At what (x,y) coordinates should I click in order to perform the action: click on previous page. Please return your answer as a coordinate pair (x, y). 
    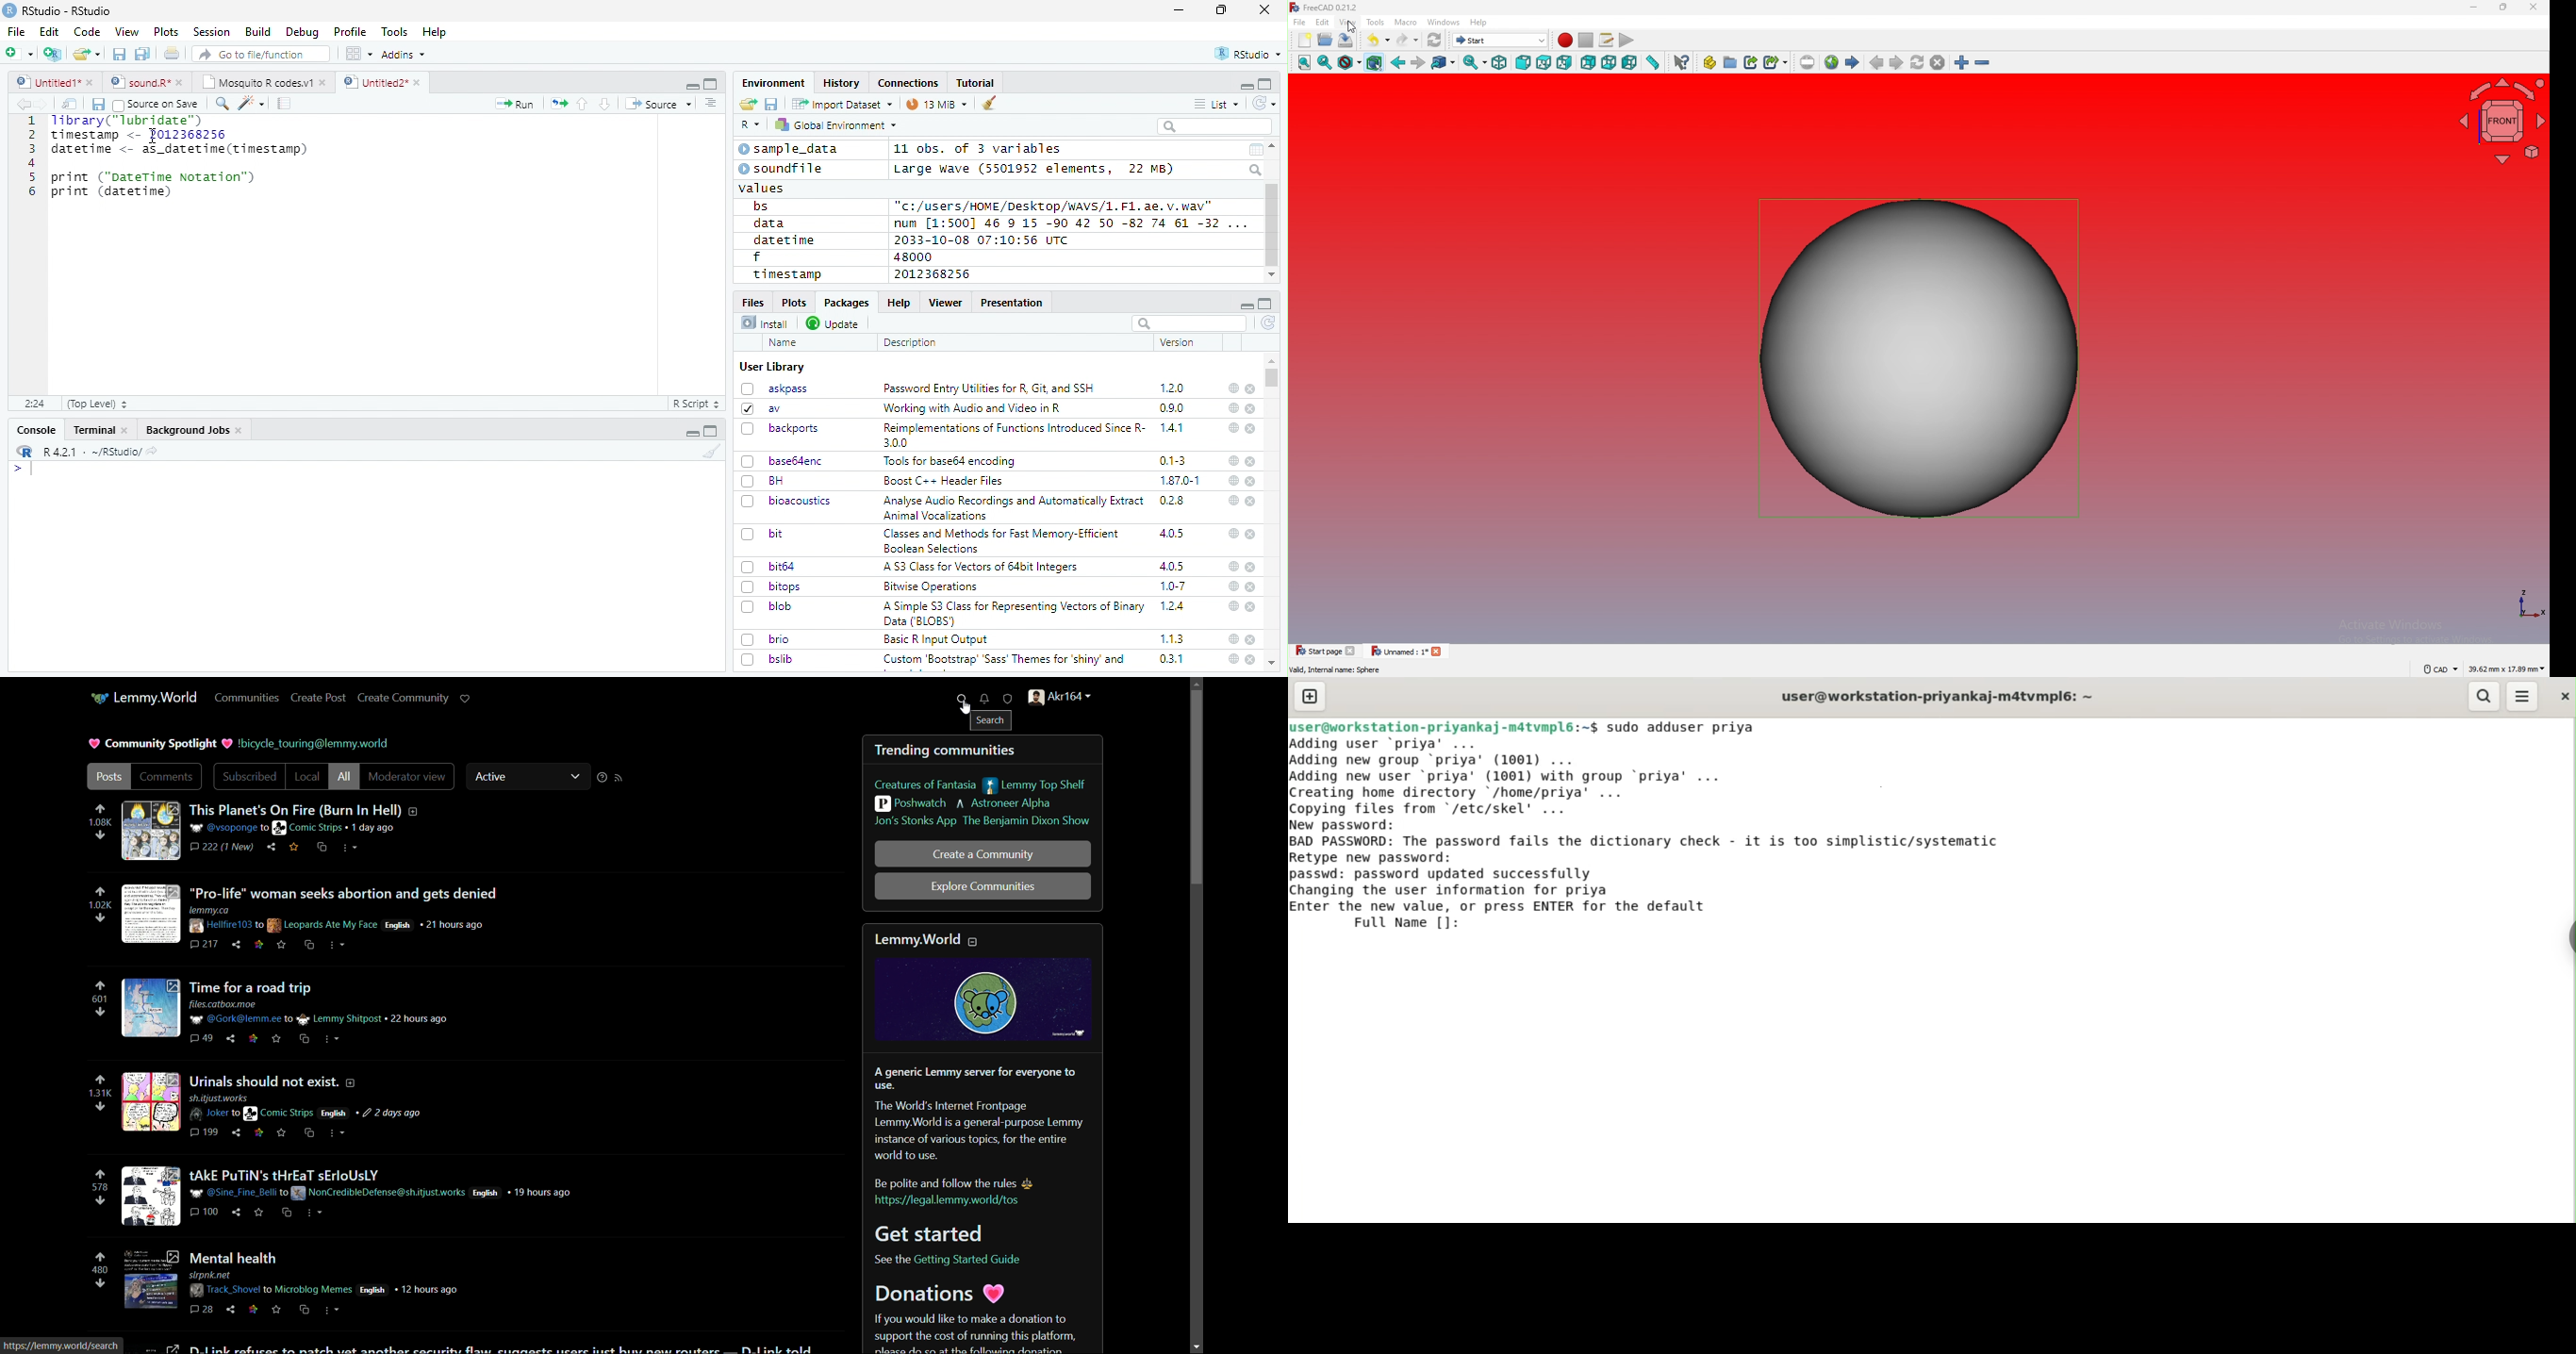
    Looking at the image, I should click on (1877, 63).